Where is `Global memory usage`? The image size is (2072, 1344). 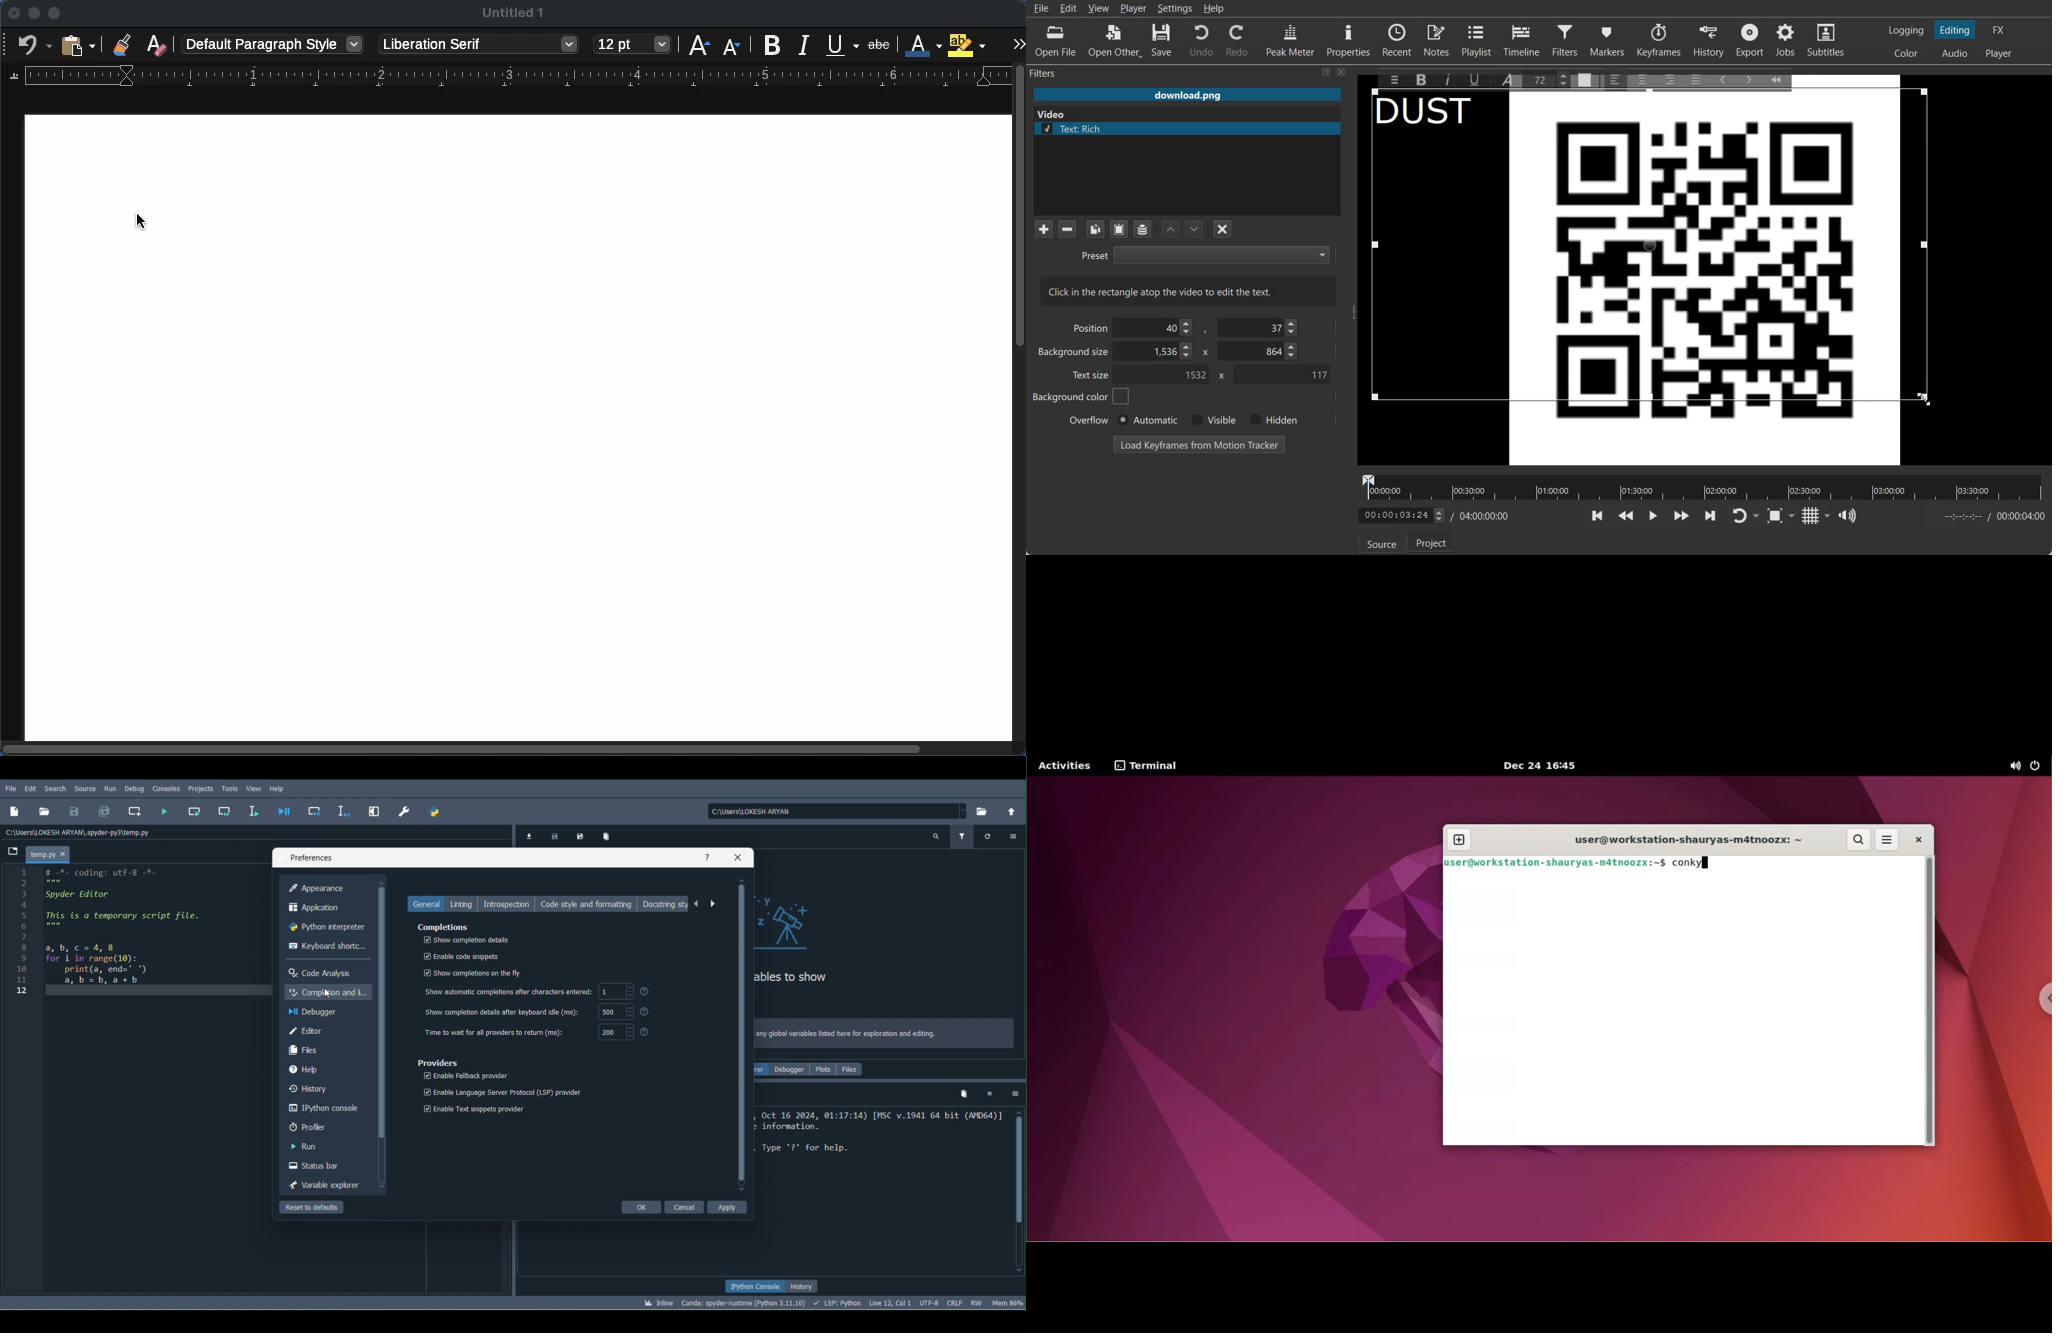
Global memory usage is located at coordinates (1008, 1302).